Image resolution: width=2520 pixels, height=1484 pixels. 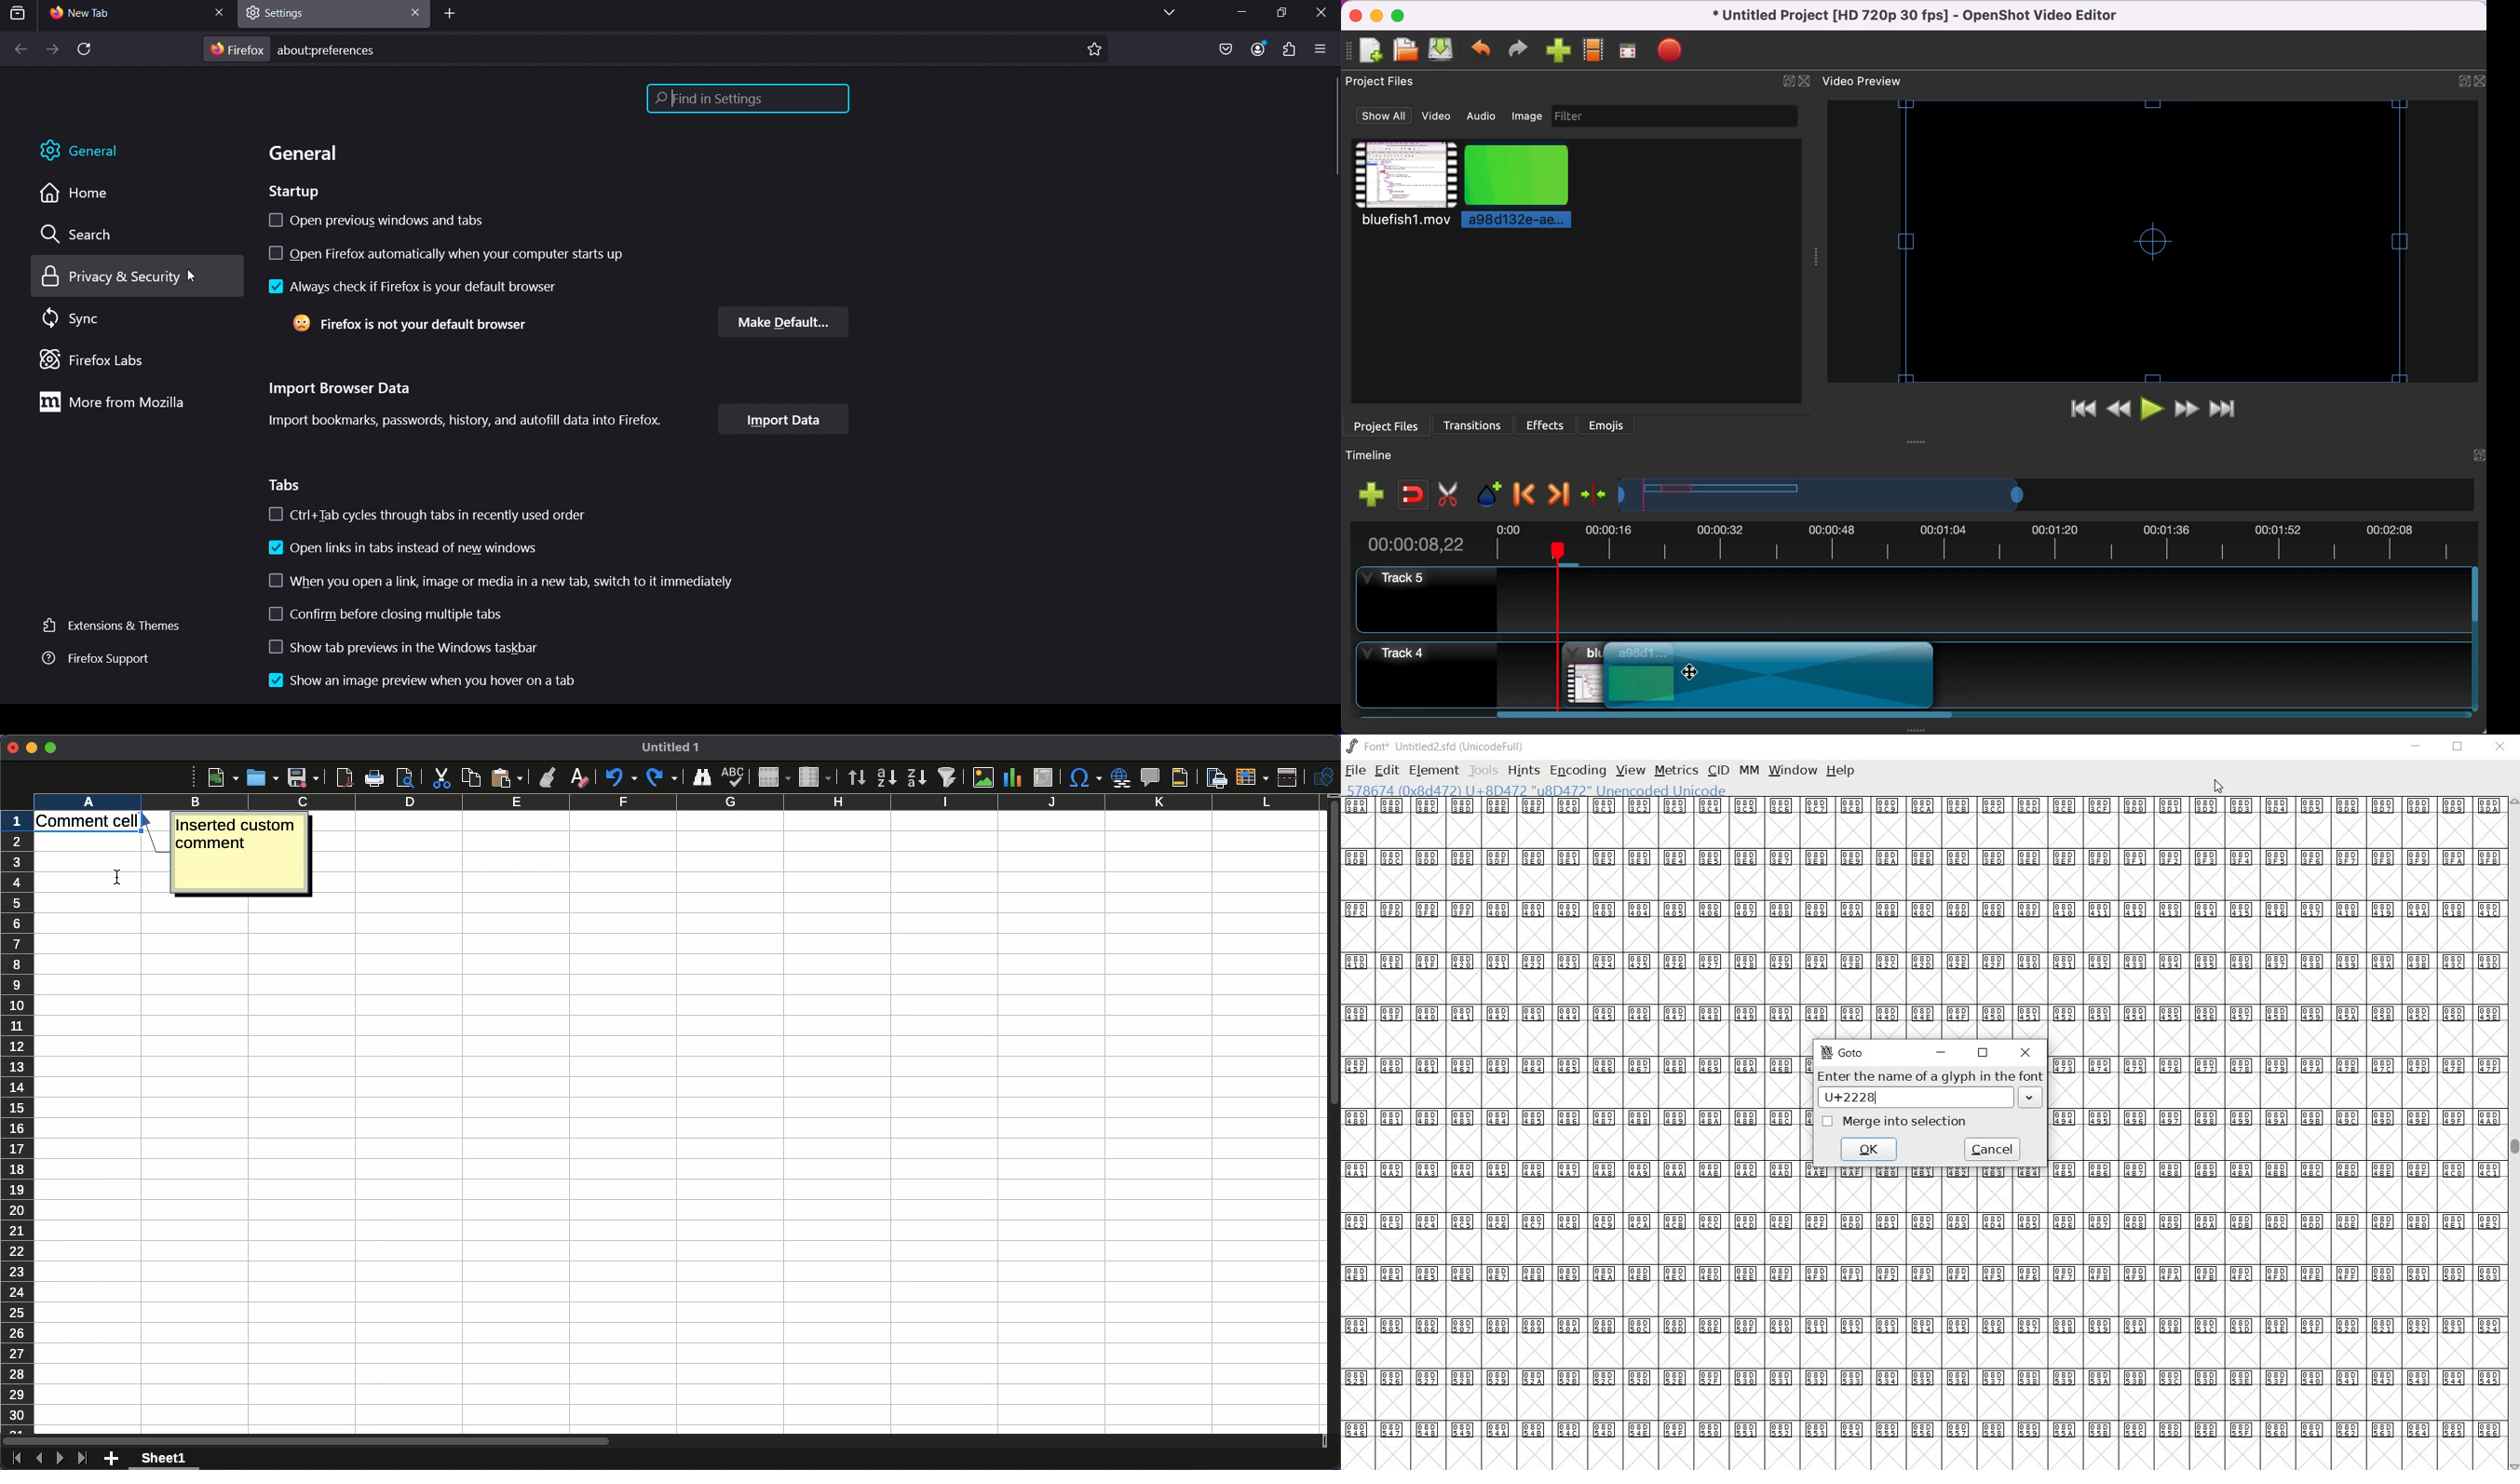 I want to click on Autofilter, so click(x=951, y=775).